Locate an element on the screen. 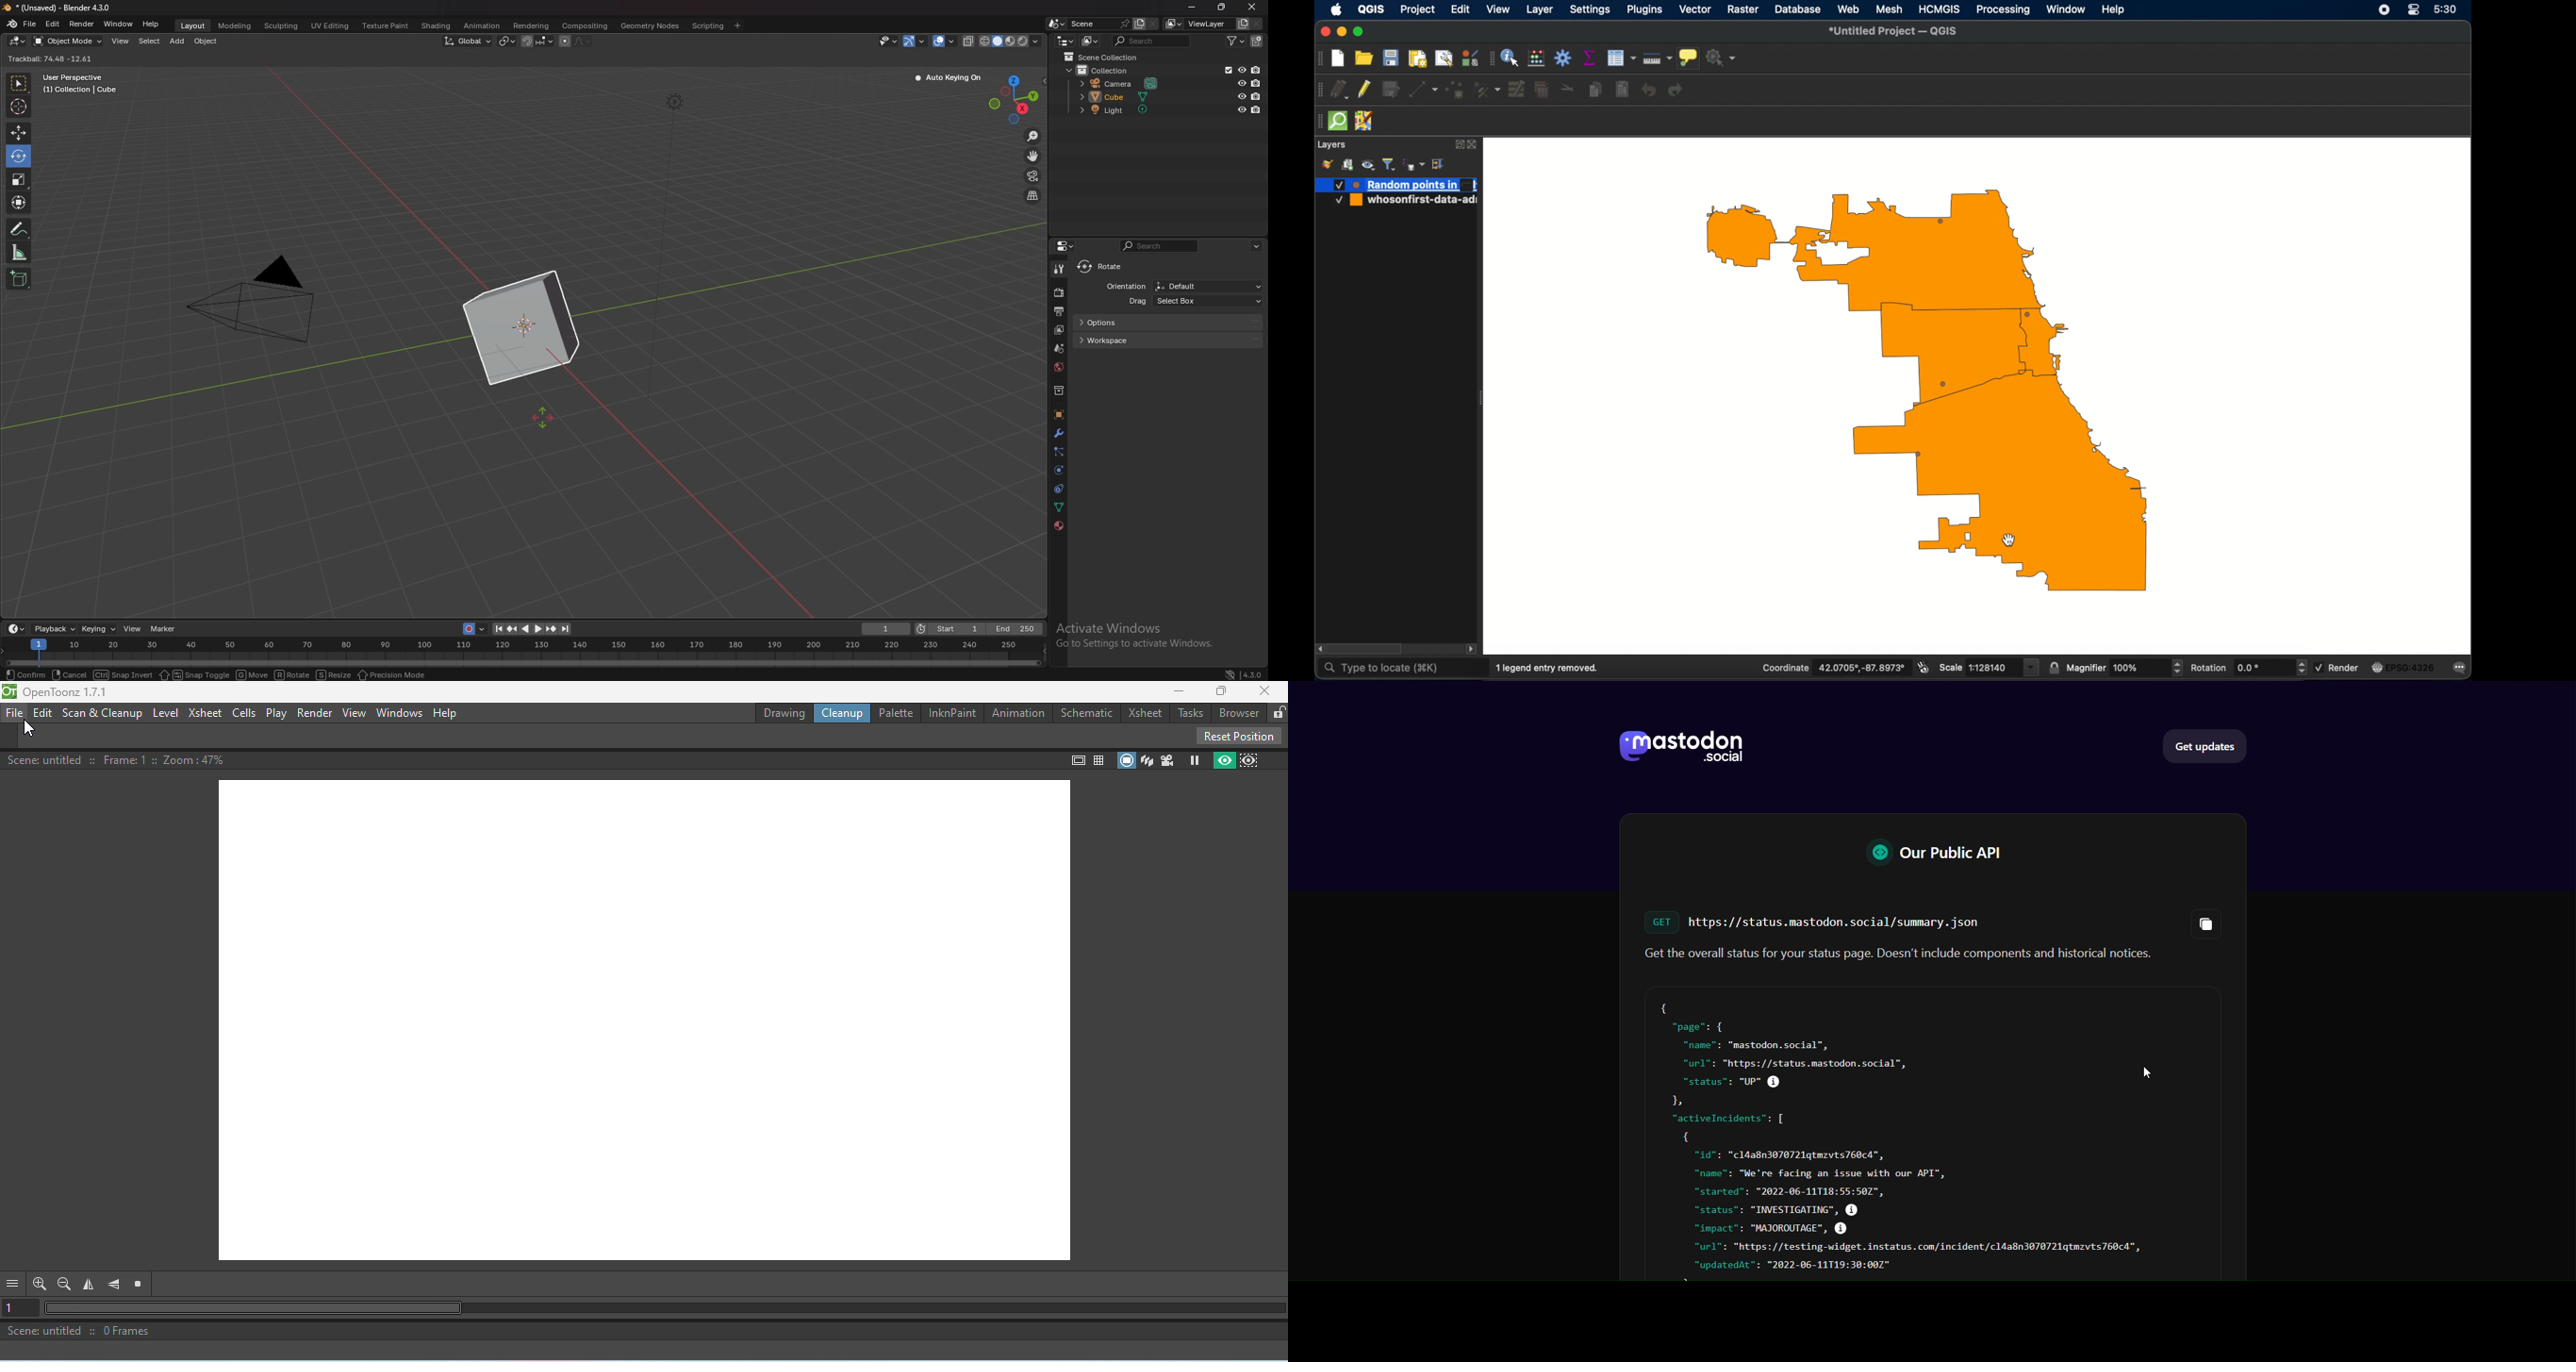 The width and height of the screenshot is (2576, 1372). jsom  remote is located at coordinates (1364, 121).